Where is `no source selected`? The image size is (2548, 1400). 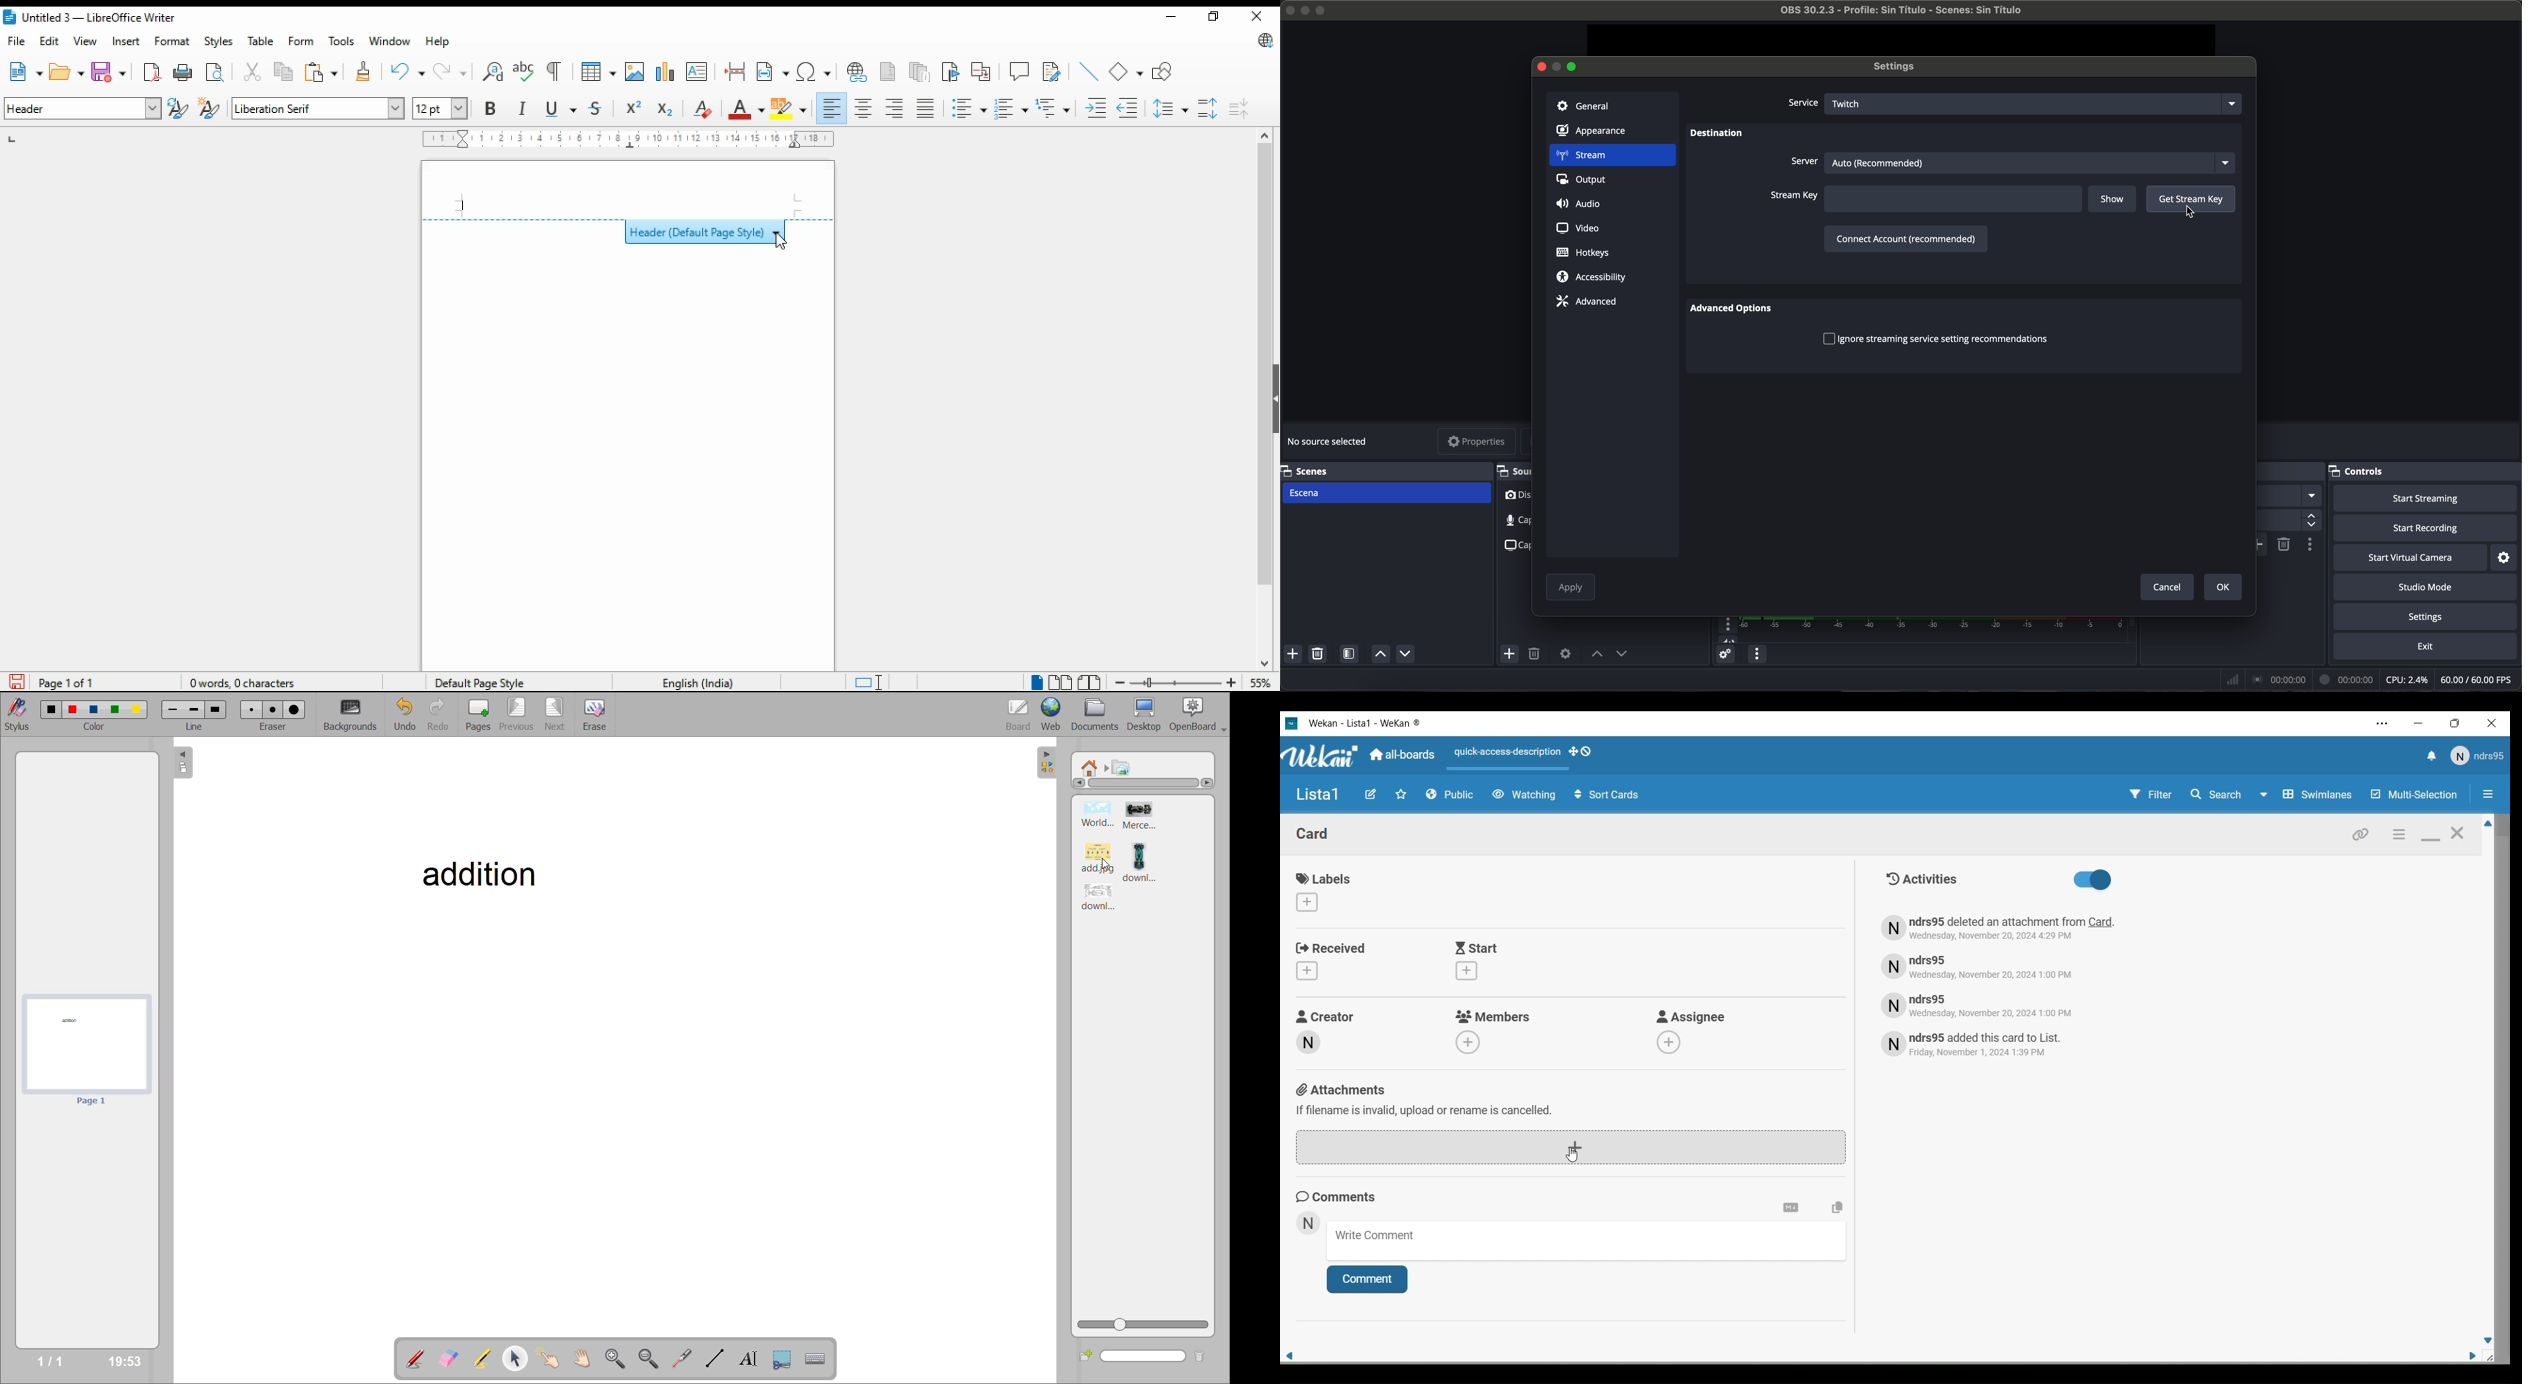
no source selected is located at coordinates (1330, 440).